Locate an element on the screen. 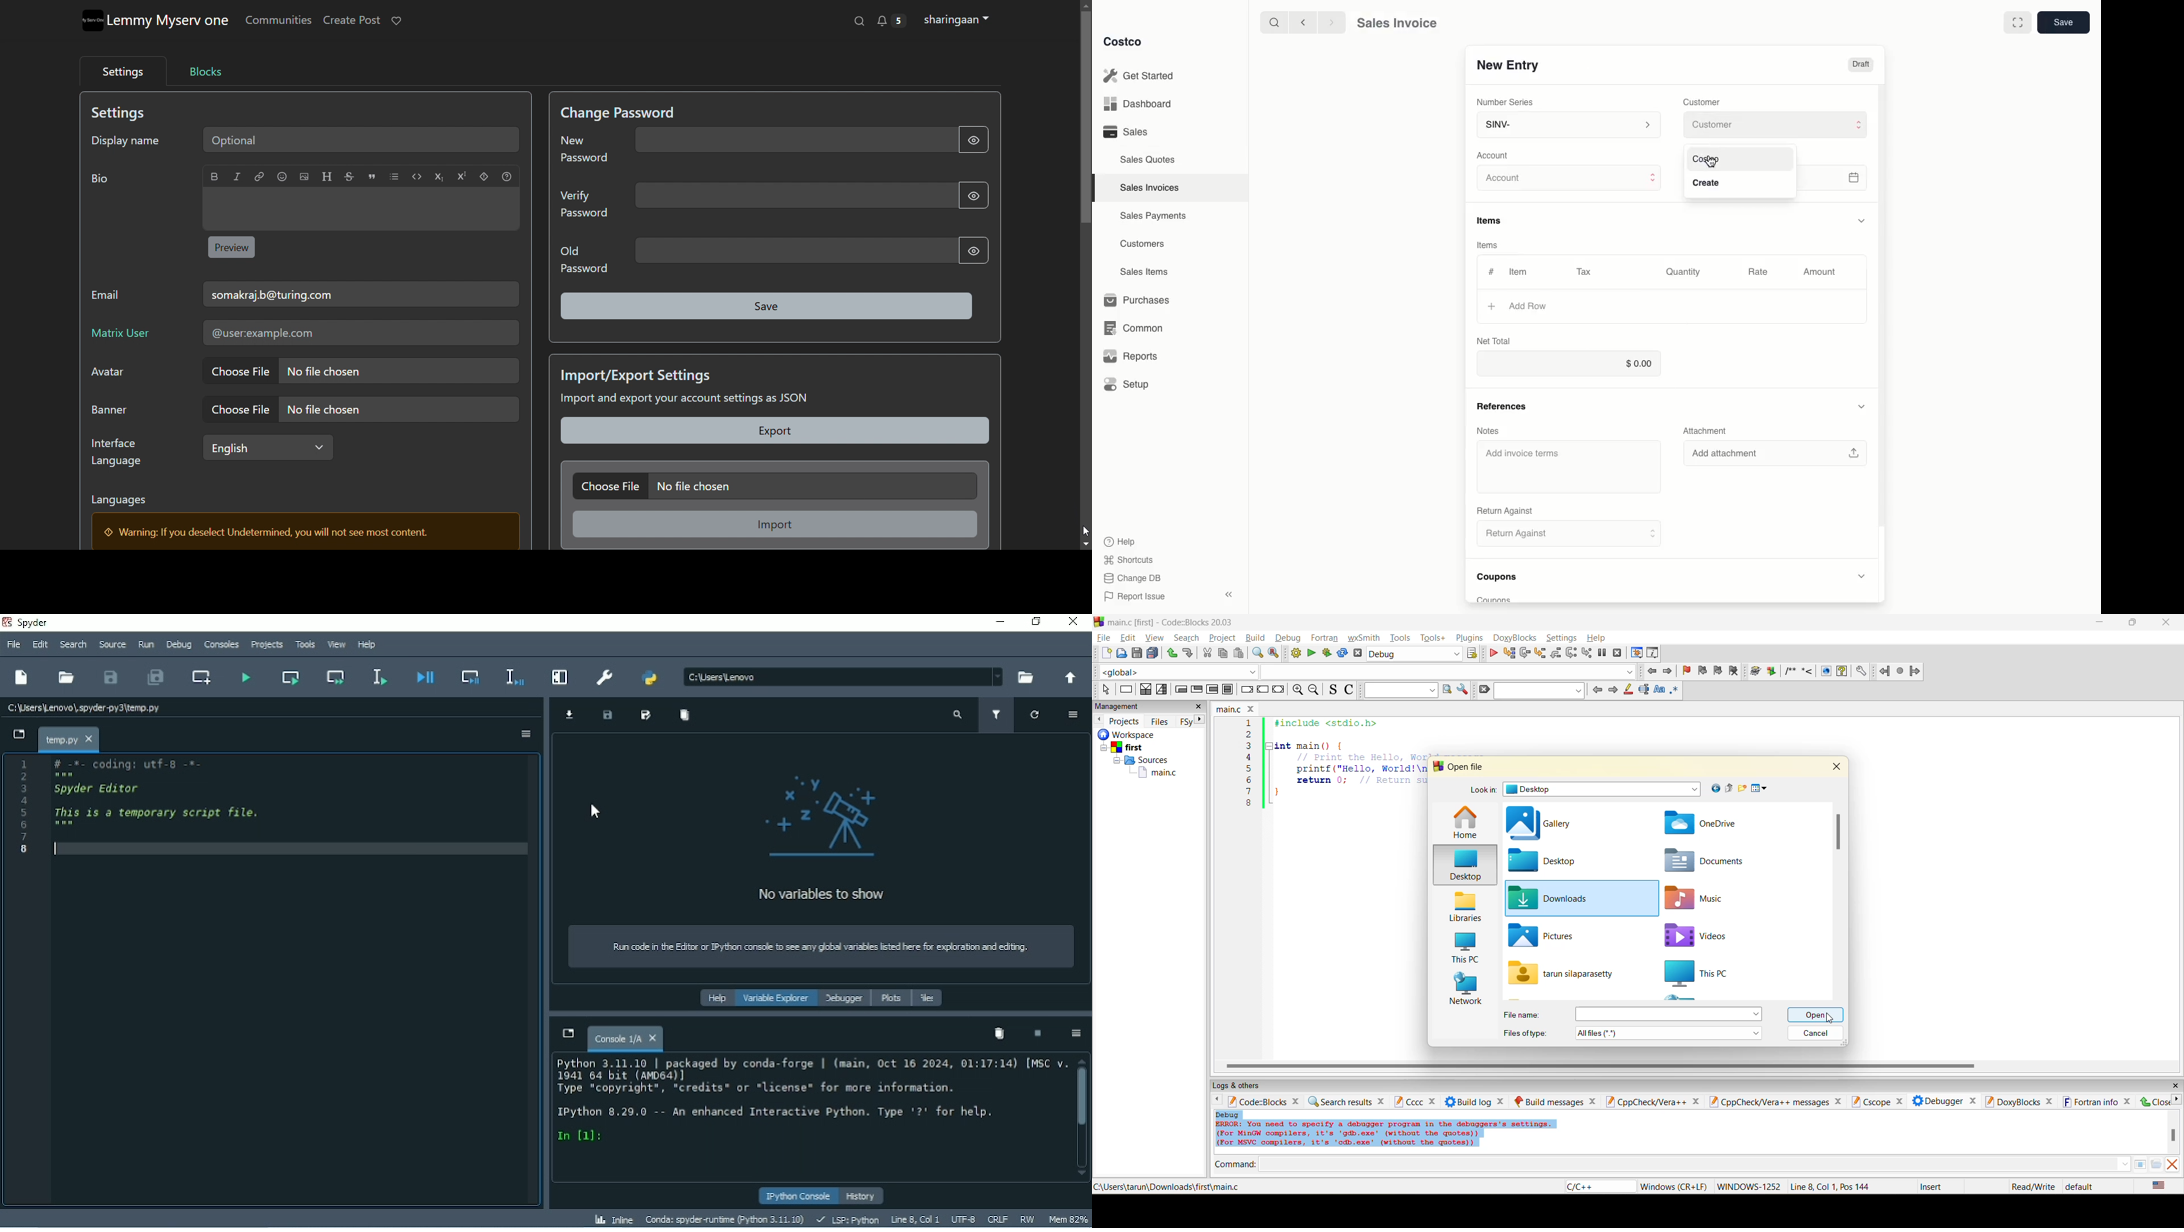 The height and width of the screenshot is (1232, 2184). clear output window is located at coordinates (2171, 1164).